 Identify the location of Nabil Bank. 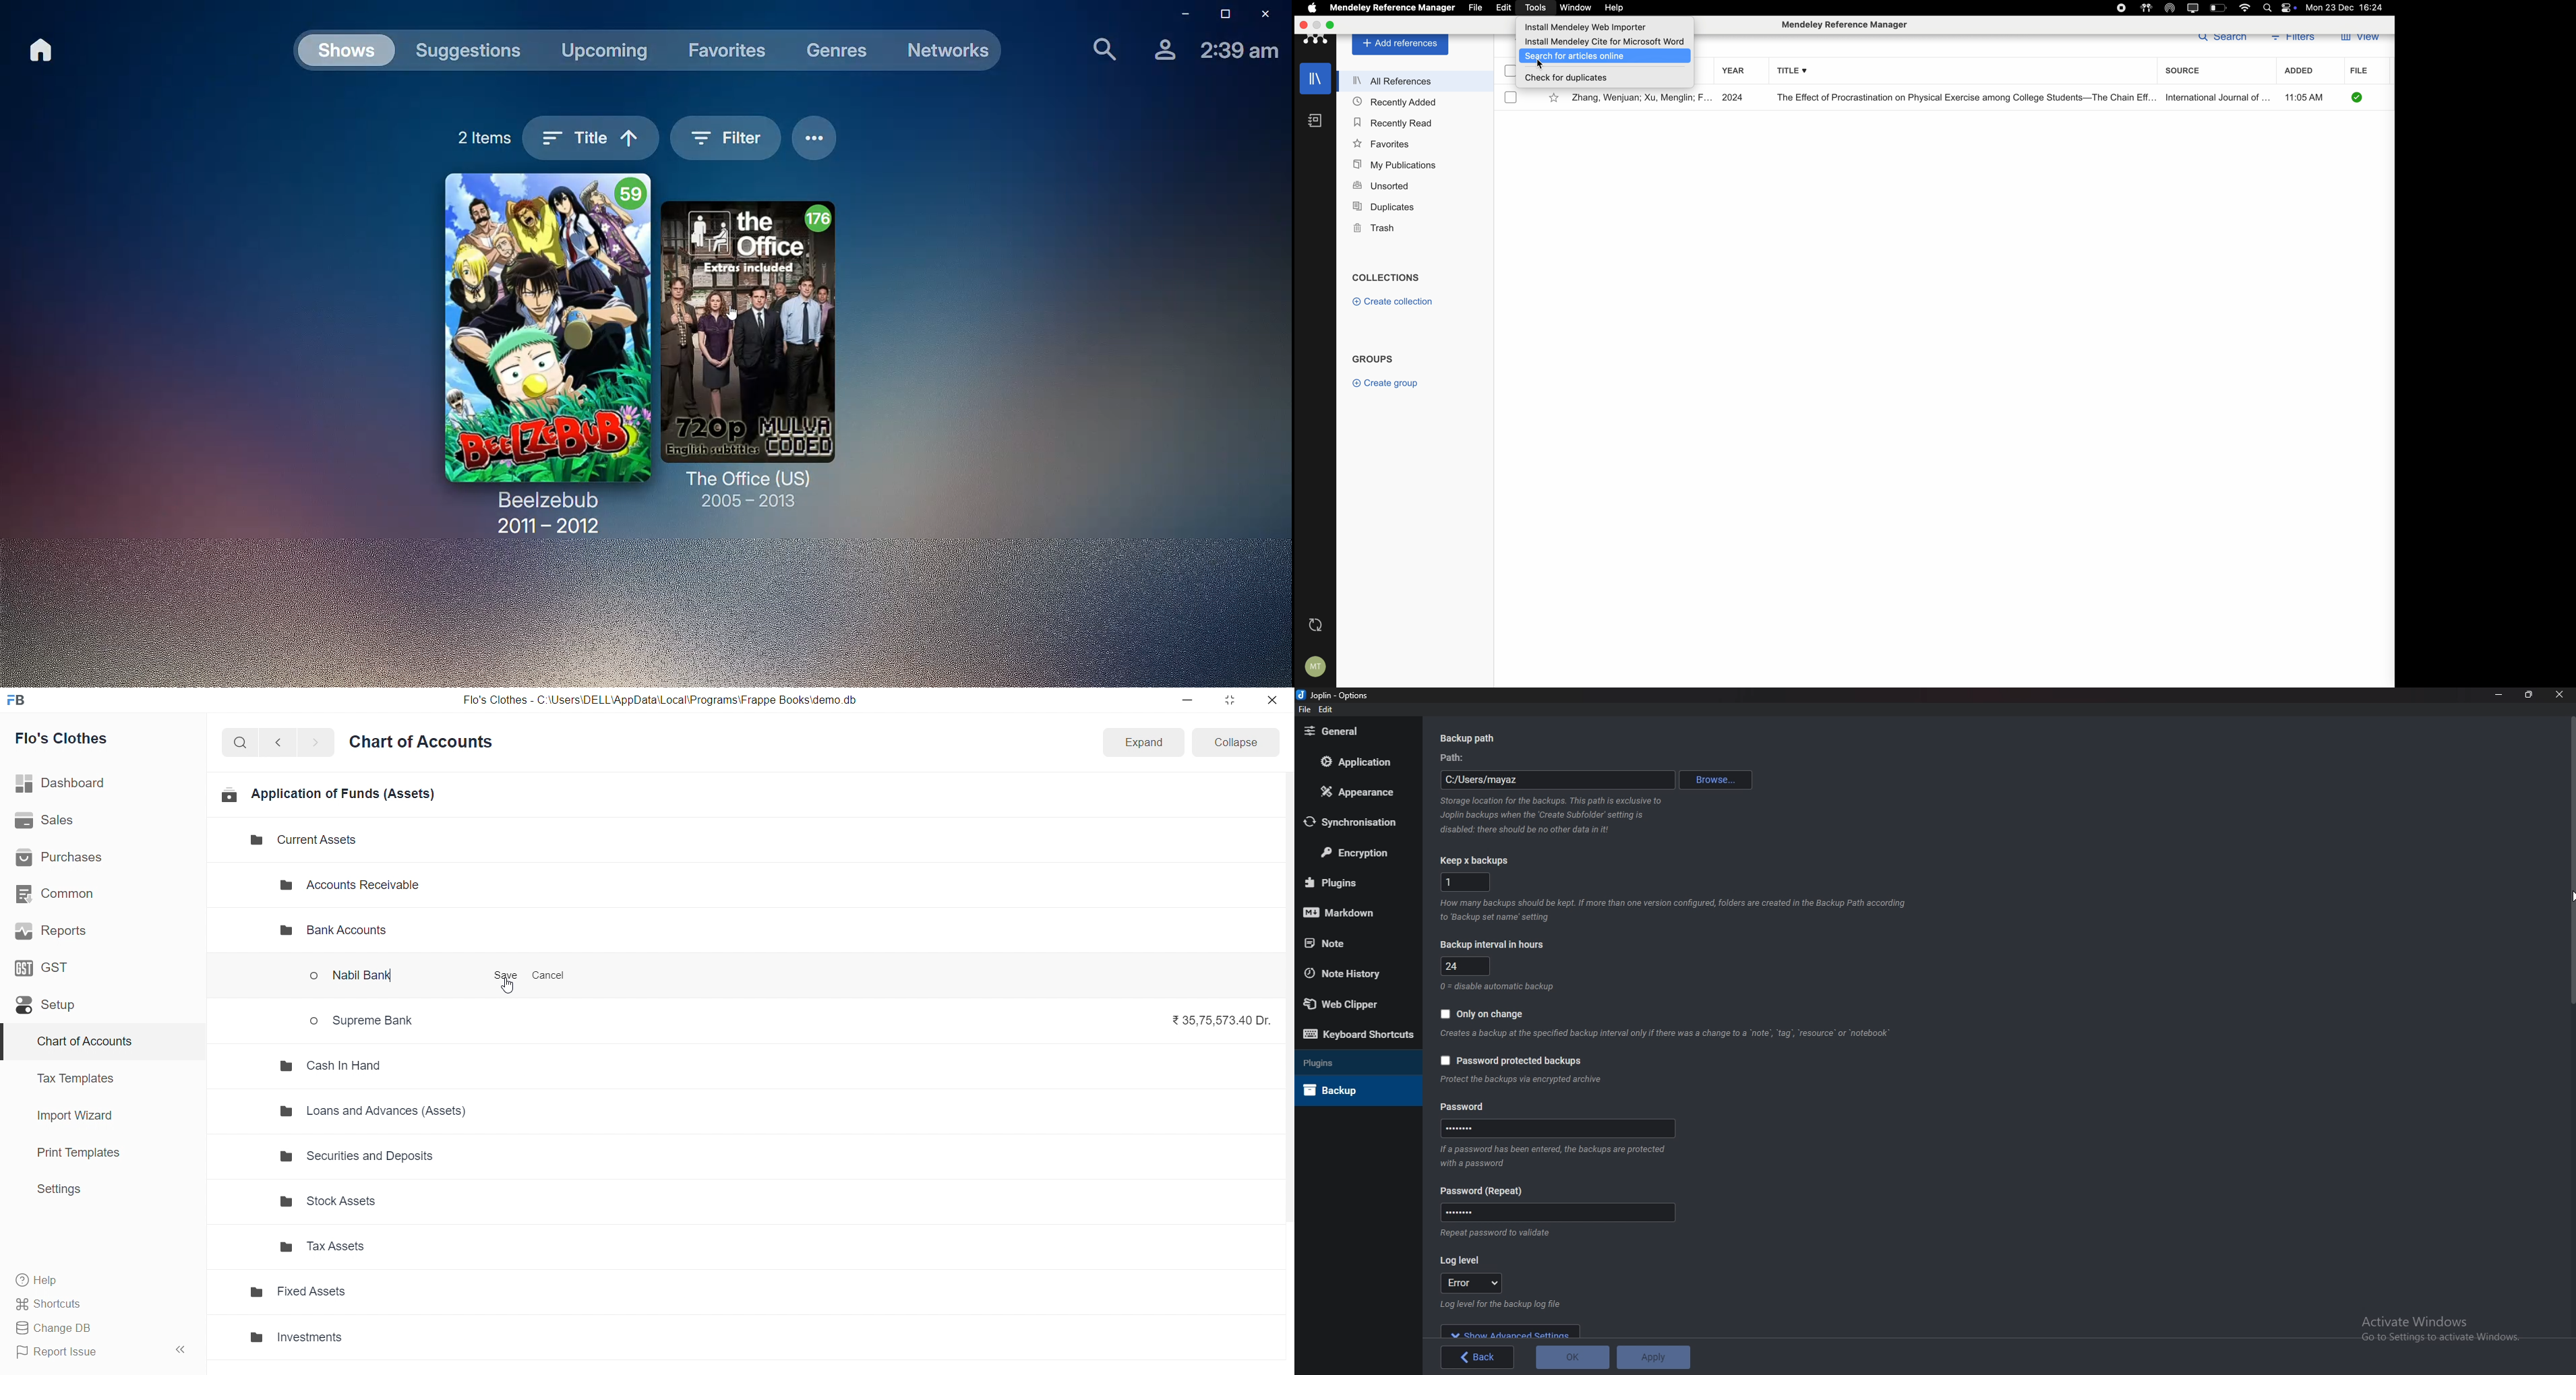
(363, 978).